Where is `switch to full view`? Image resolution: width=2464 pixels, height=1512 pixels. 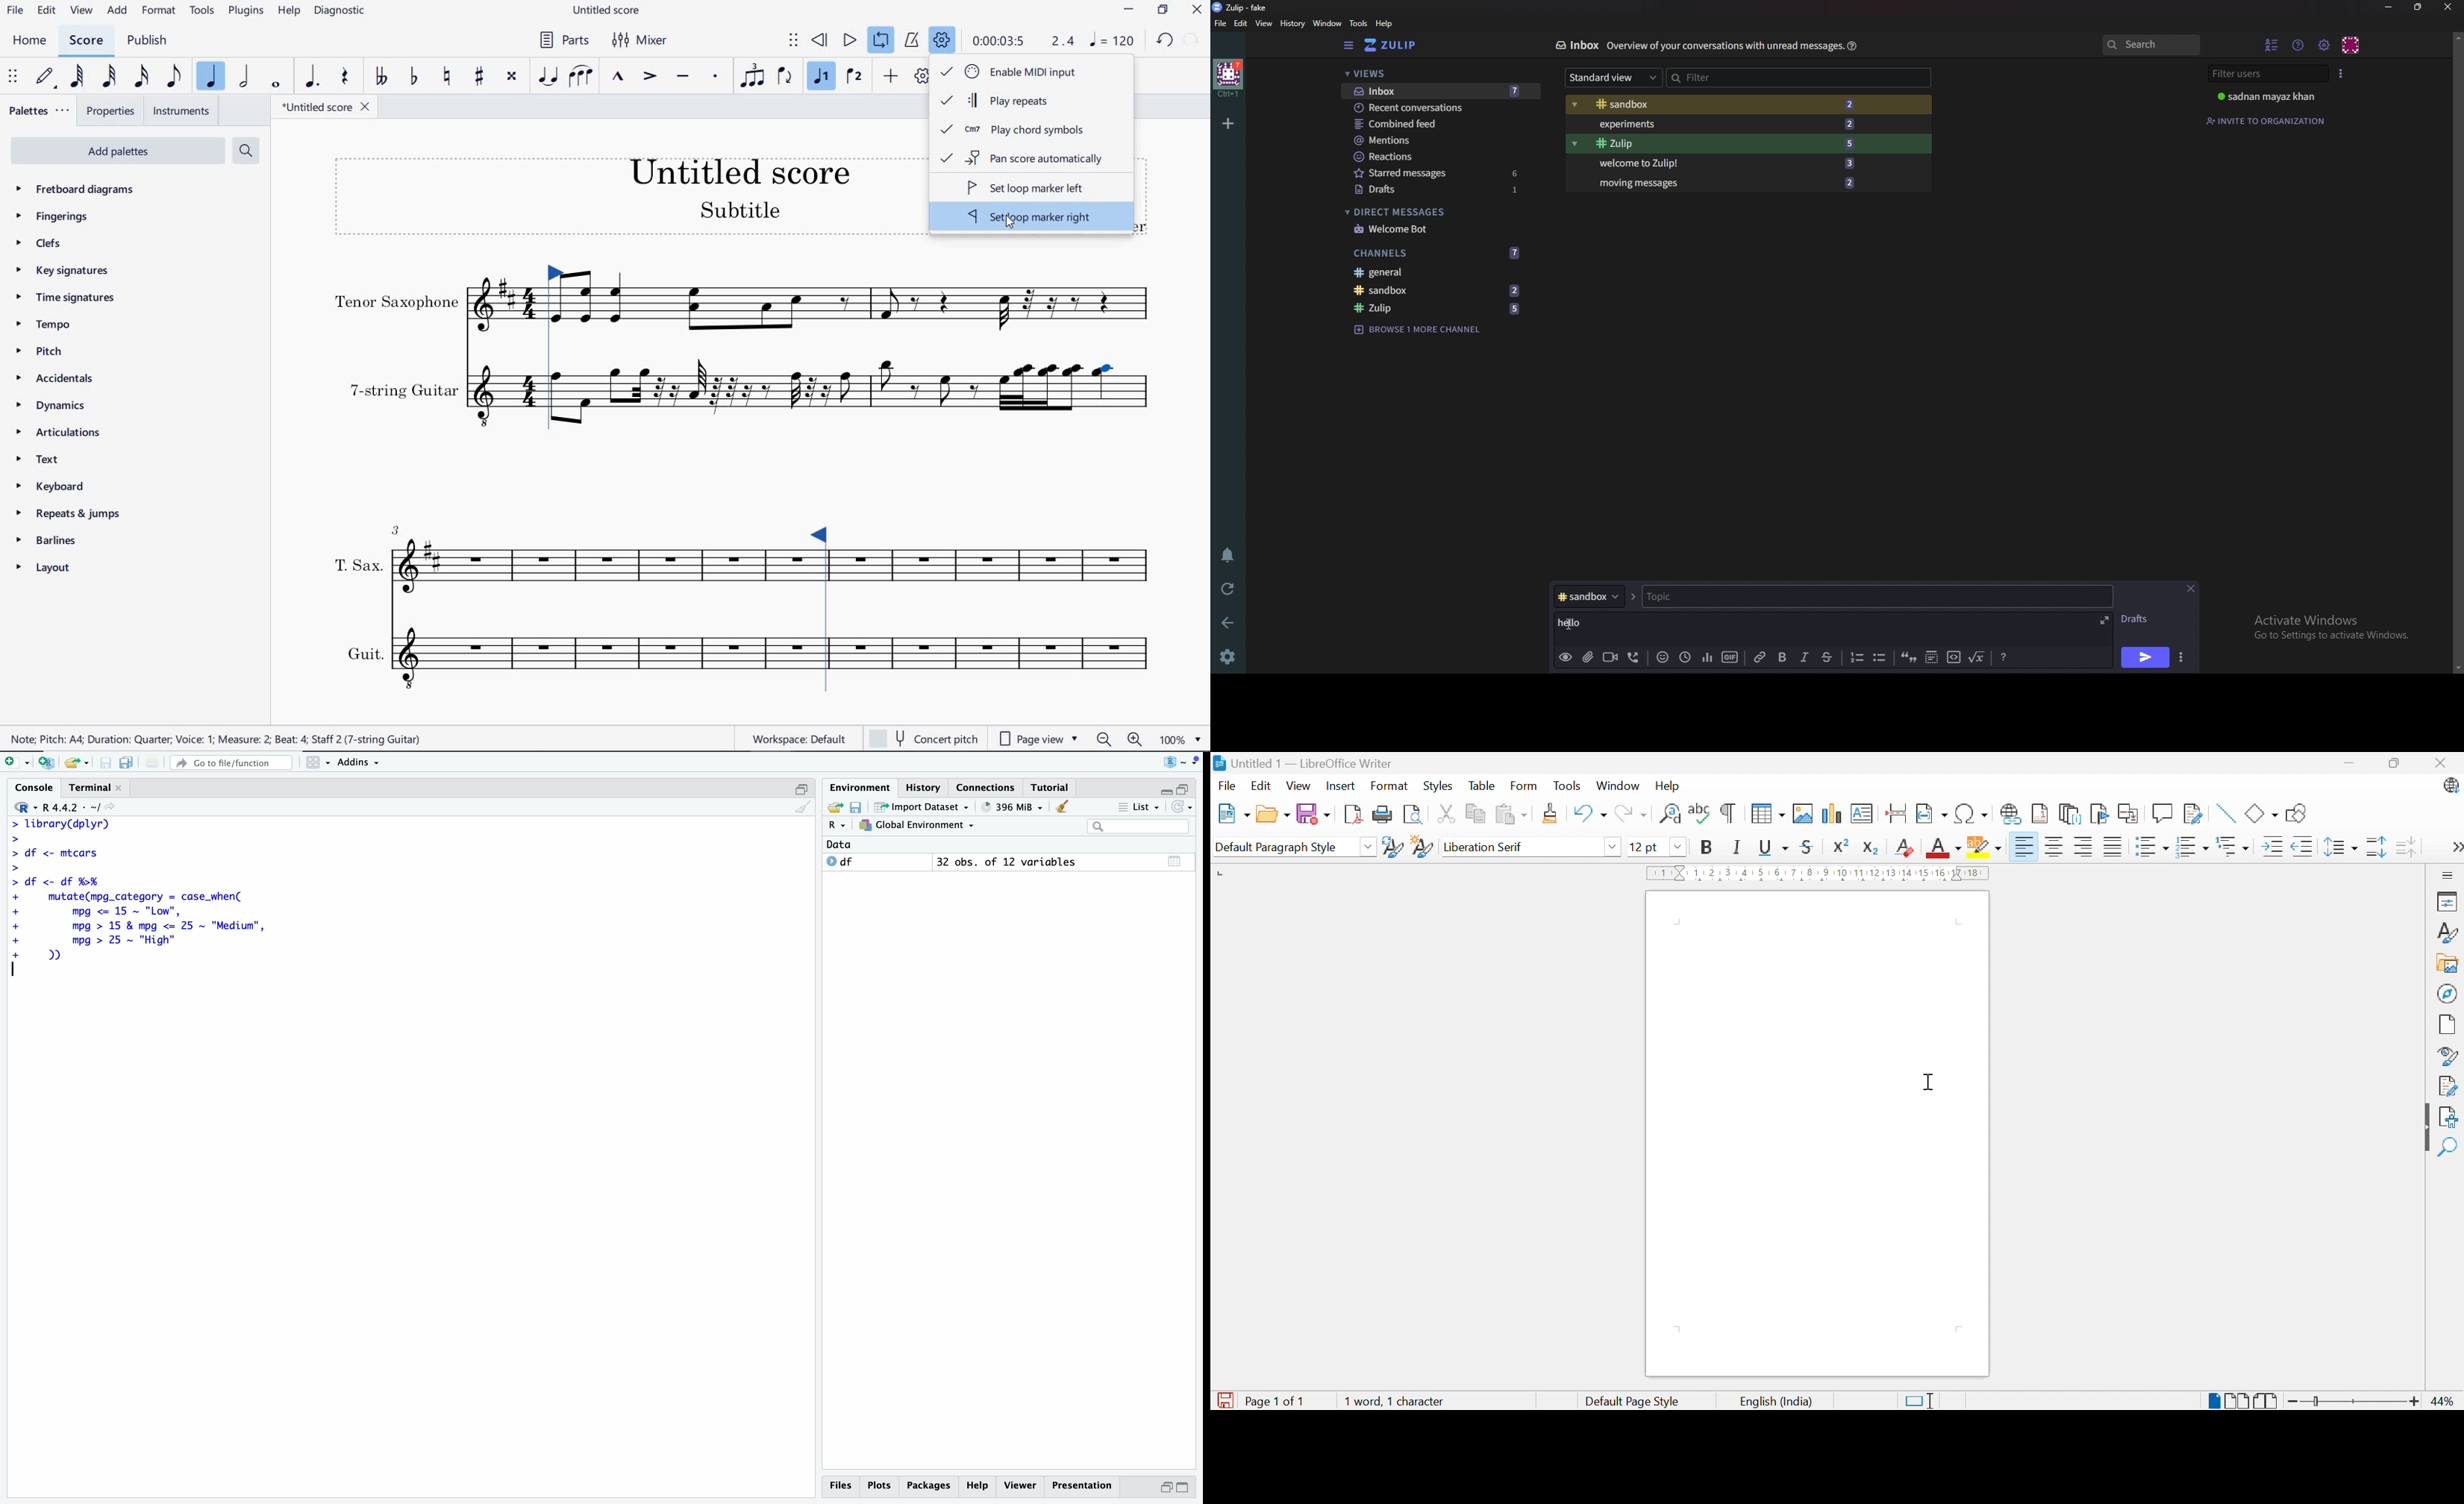
switch to full view is located at coordinates (1183, 1489).